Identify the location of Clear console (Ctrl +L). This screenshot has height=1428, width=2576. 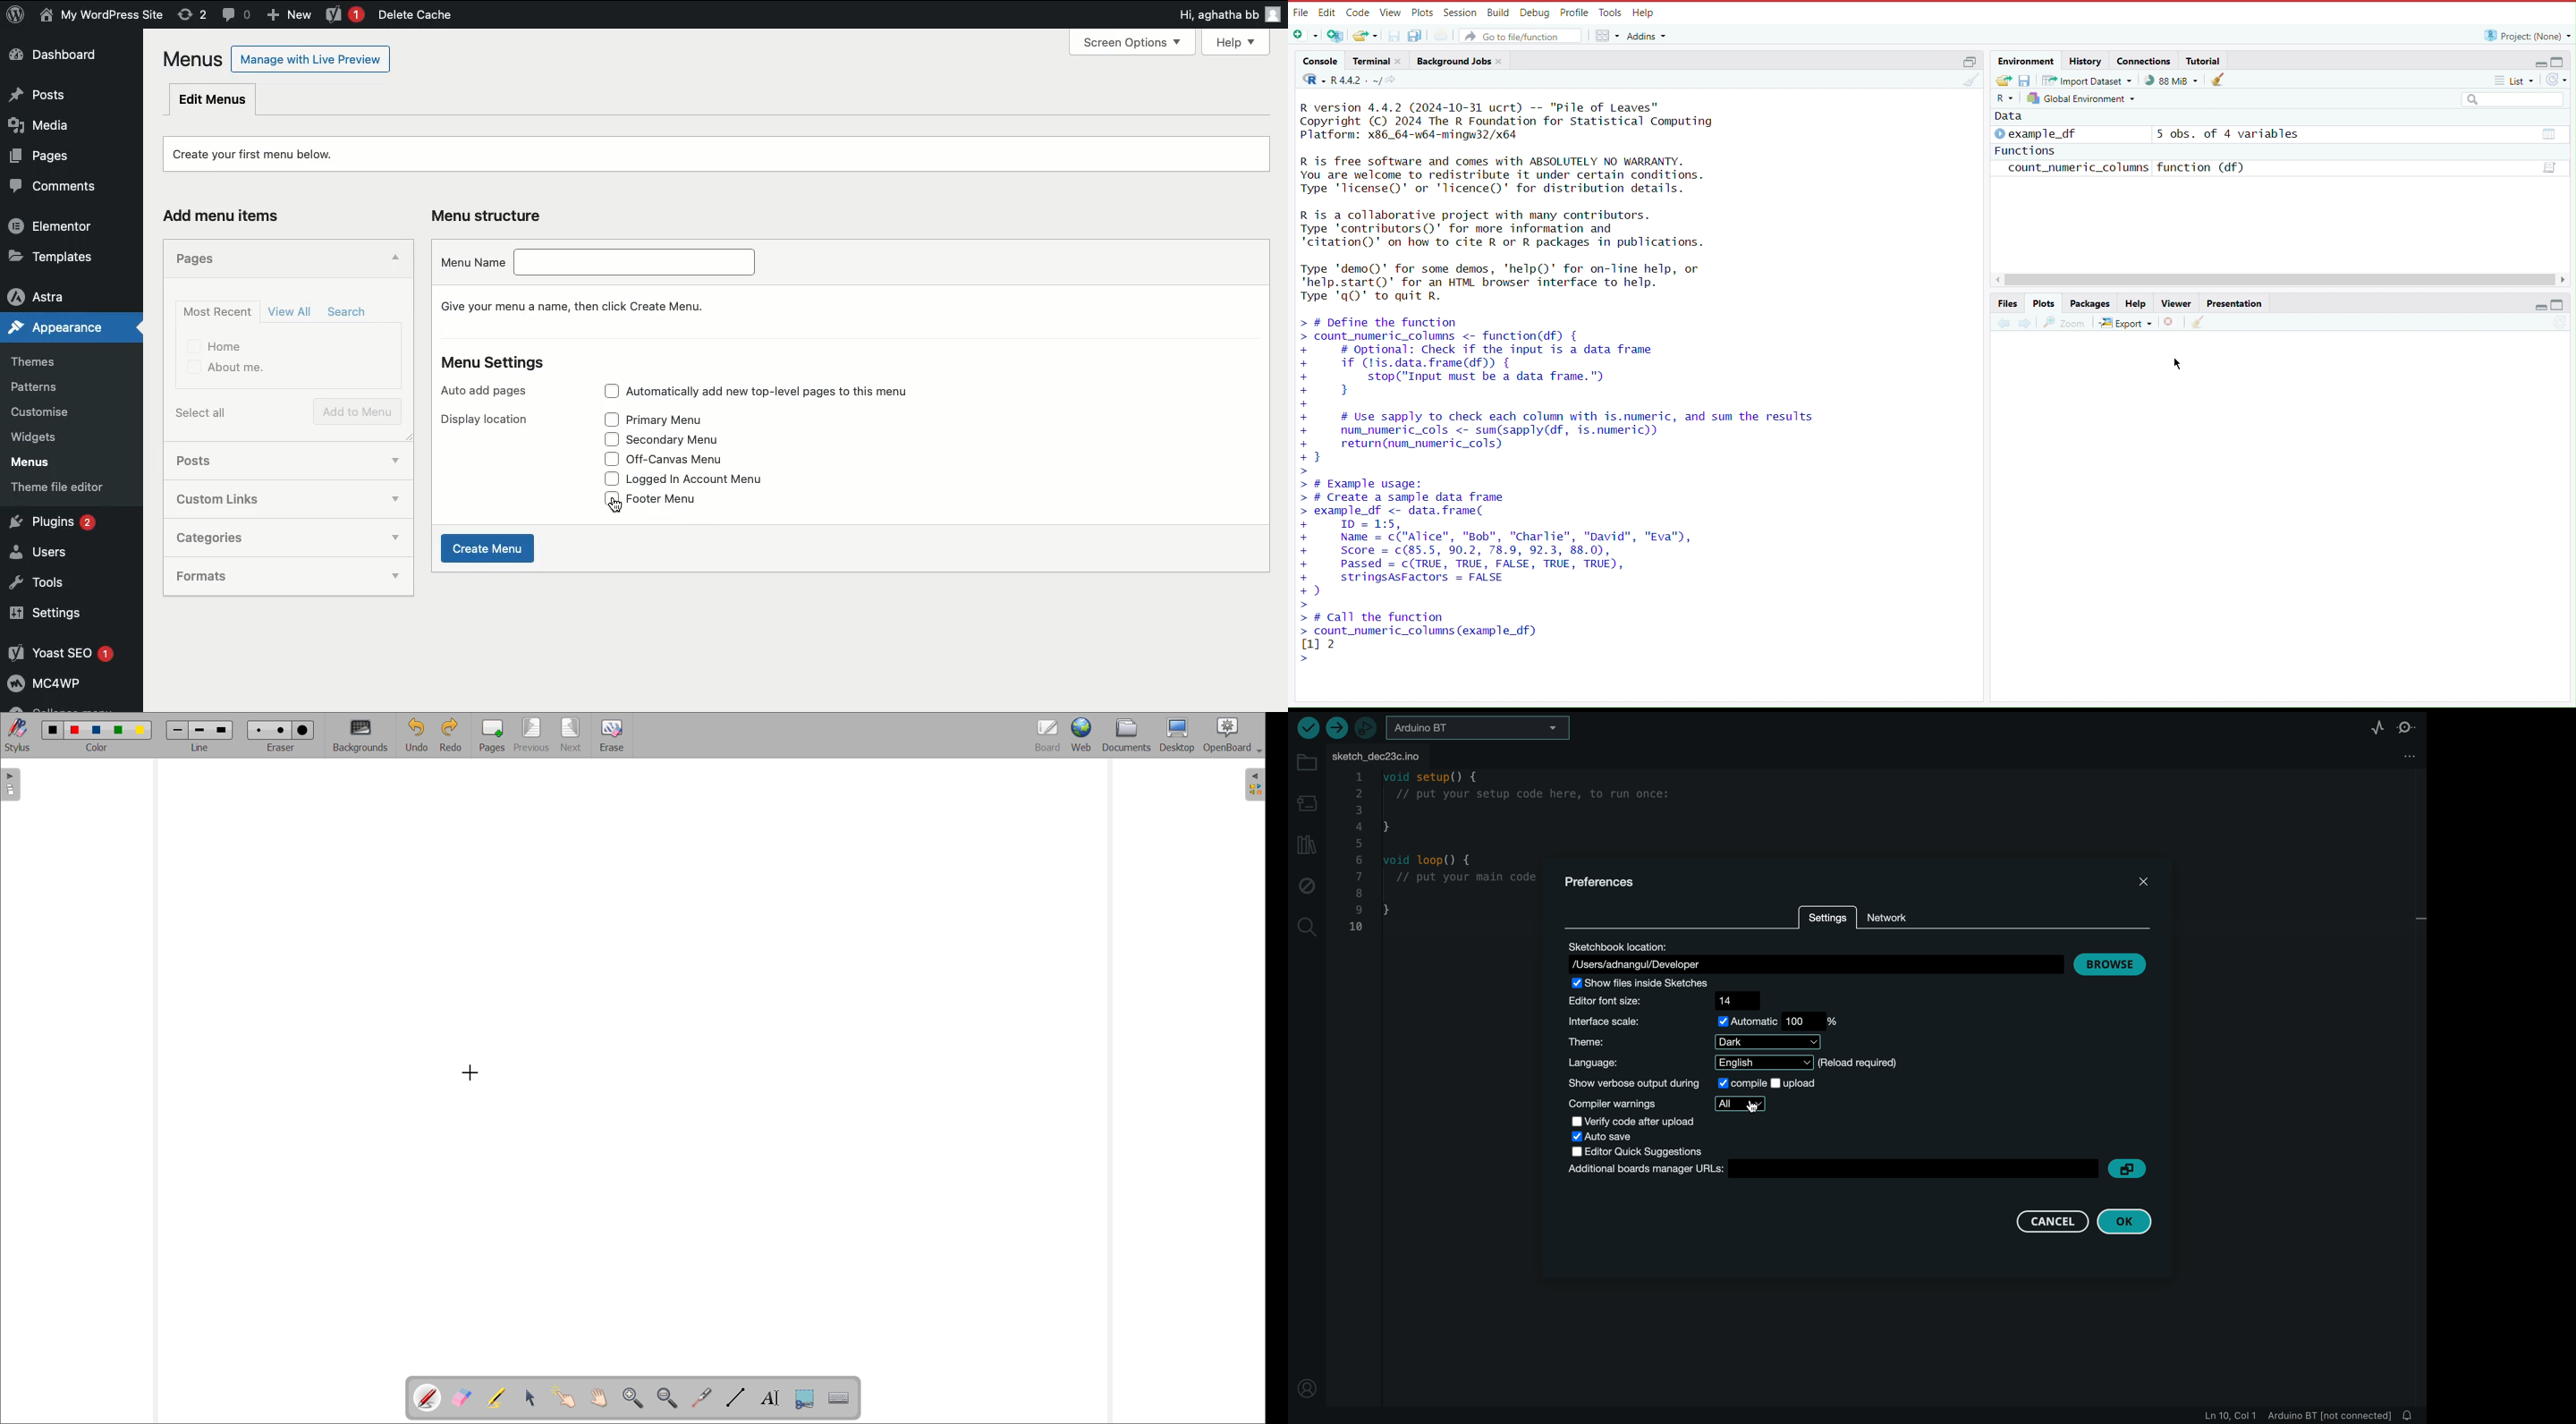
(2197, 322).